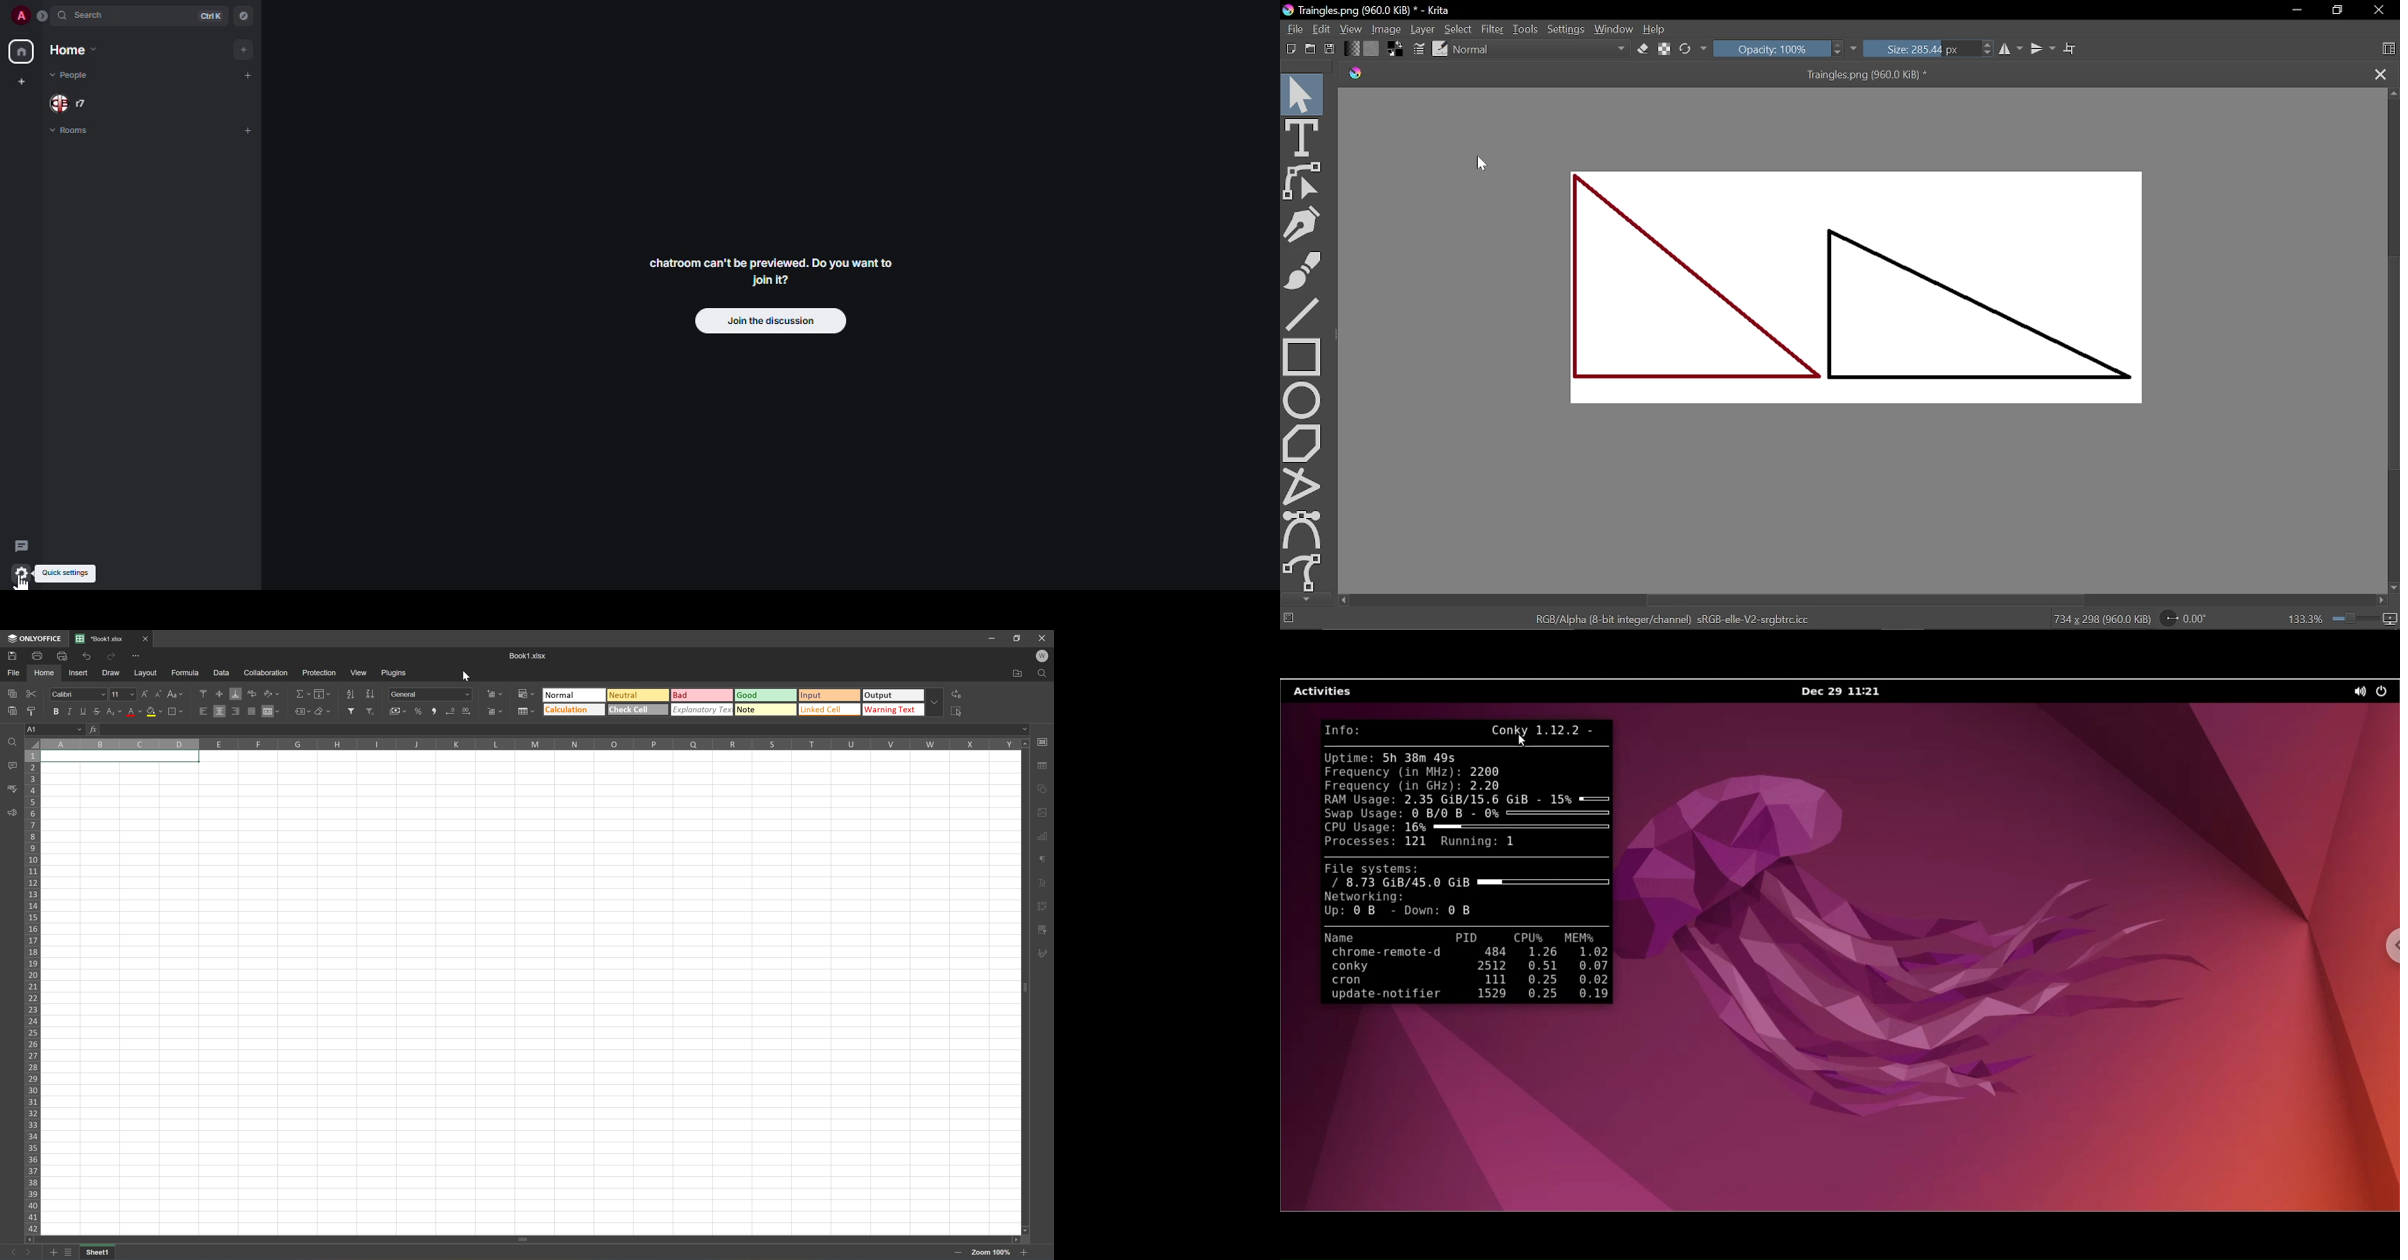  I want to click on Set eraser mode, so click(1642, 49).